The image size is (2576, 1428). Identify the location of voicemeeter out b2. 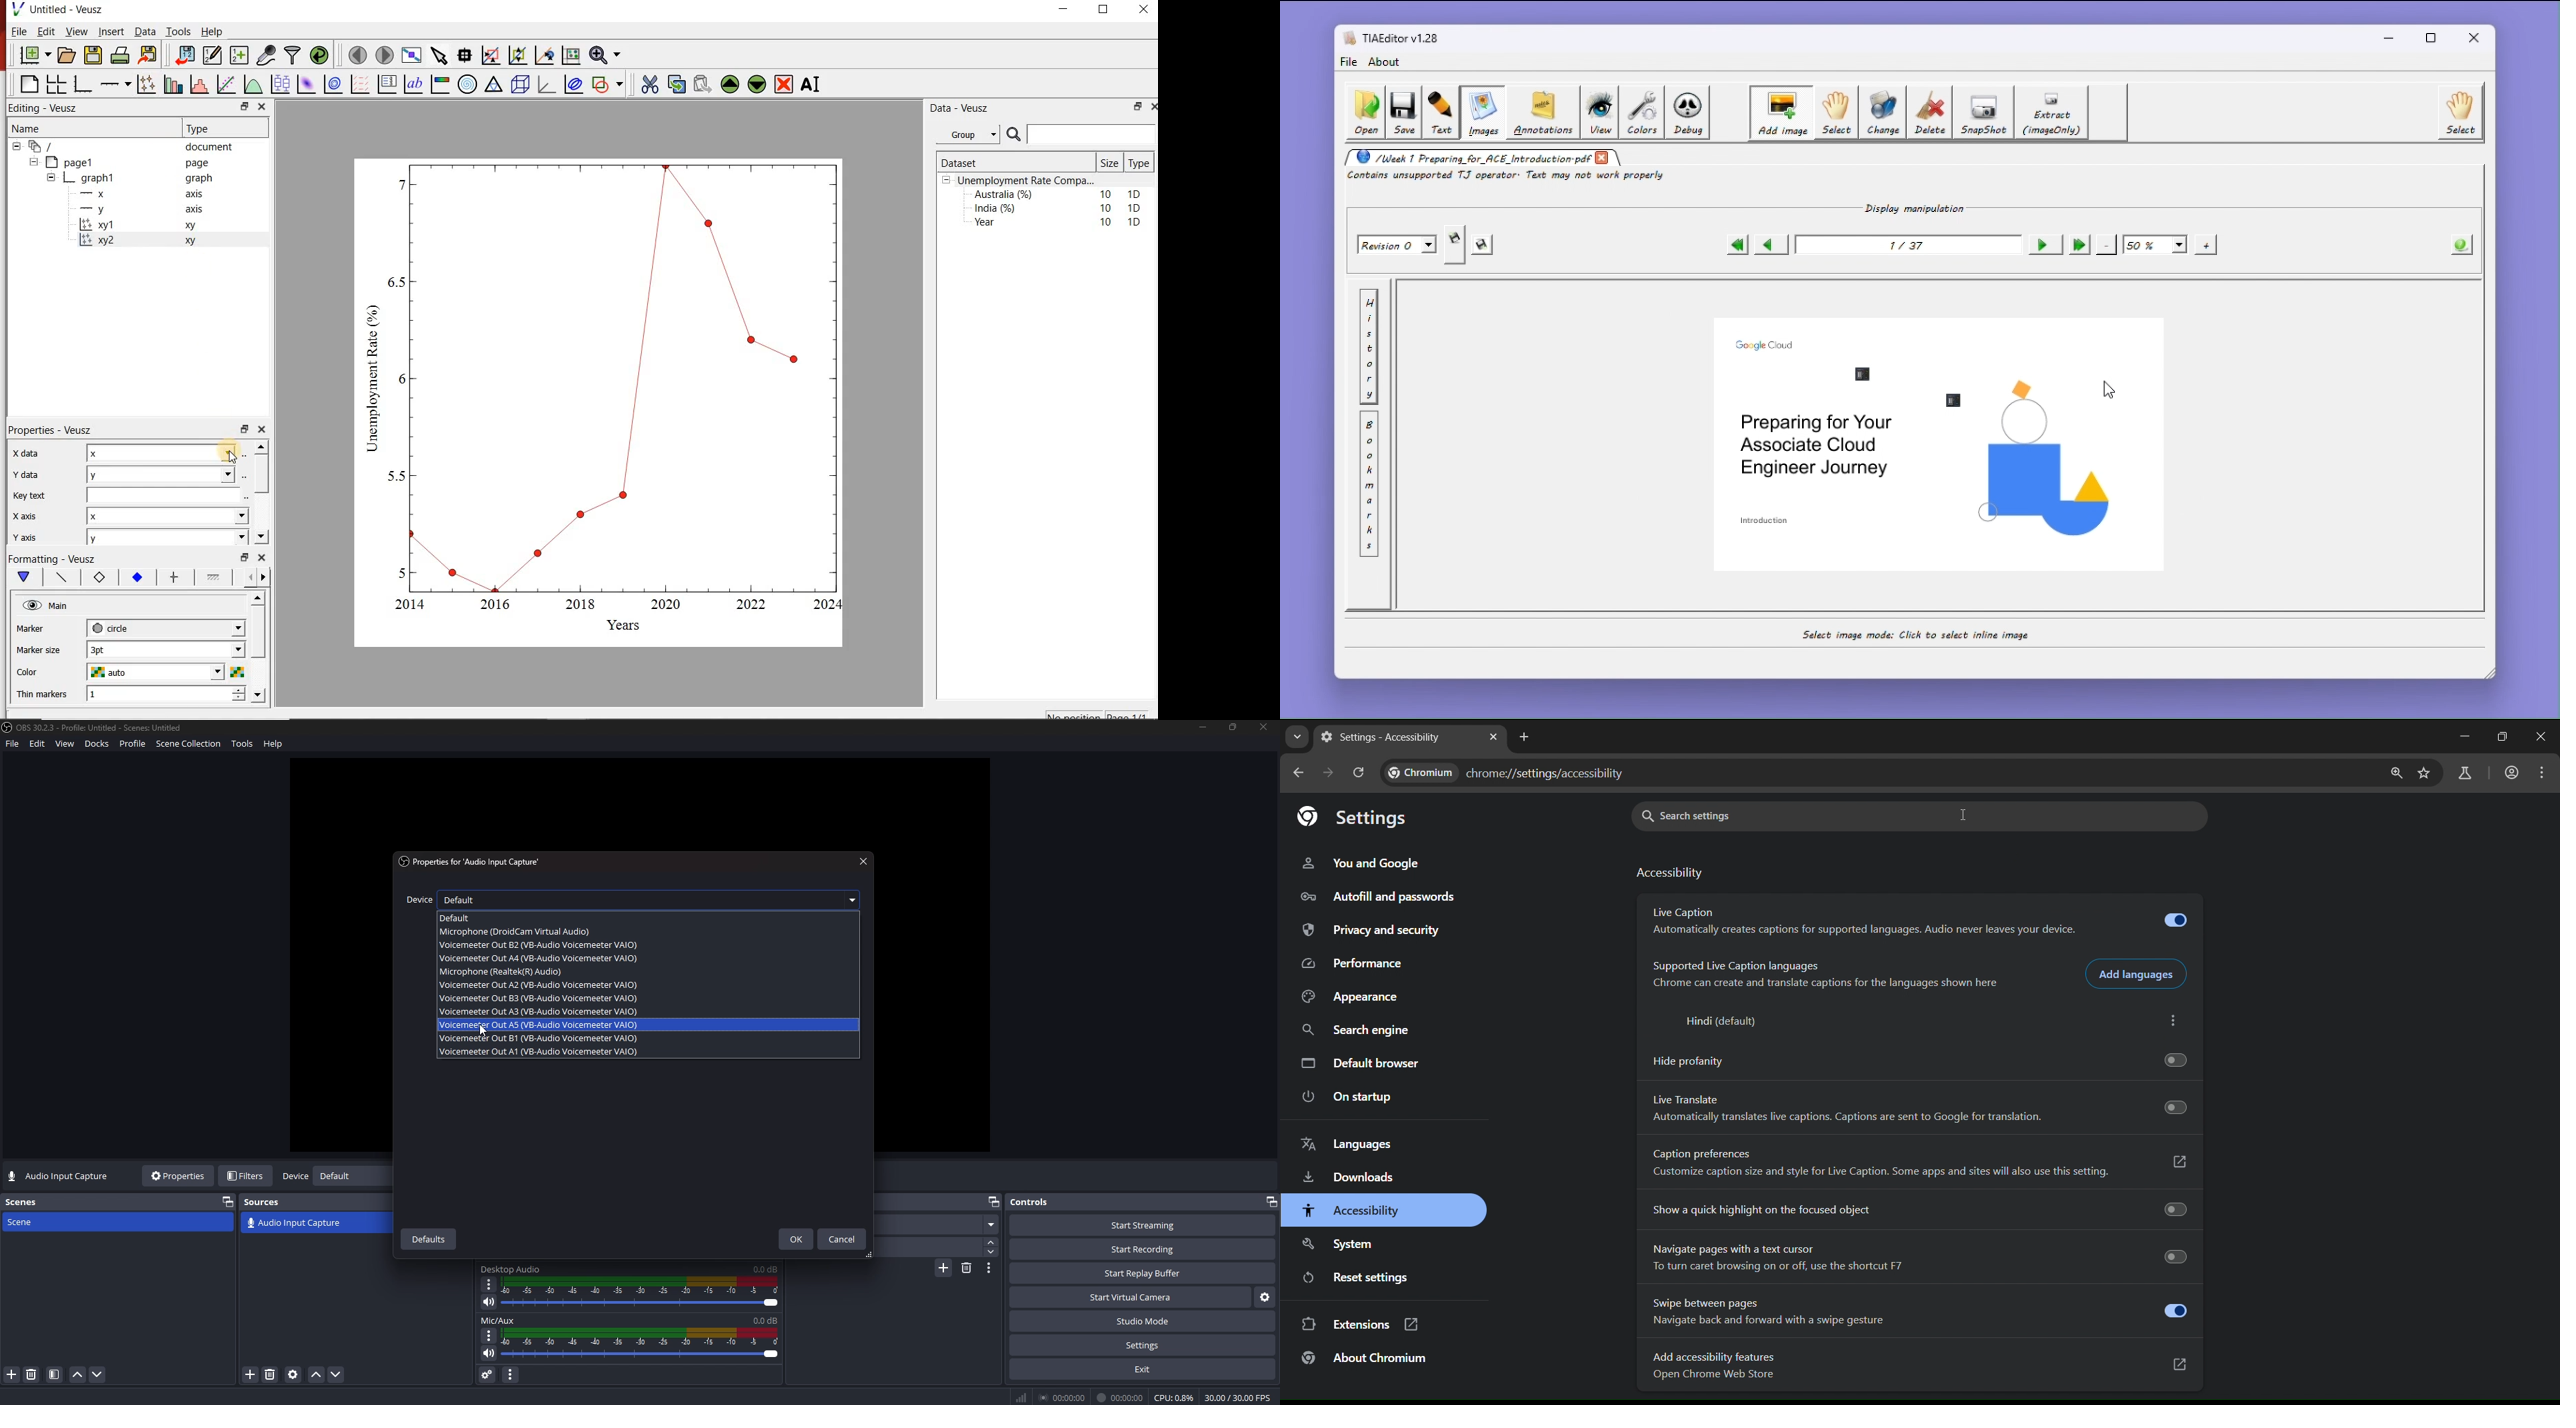
(538, 945).